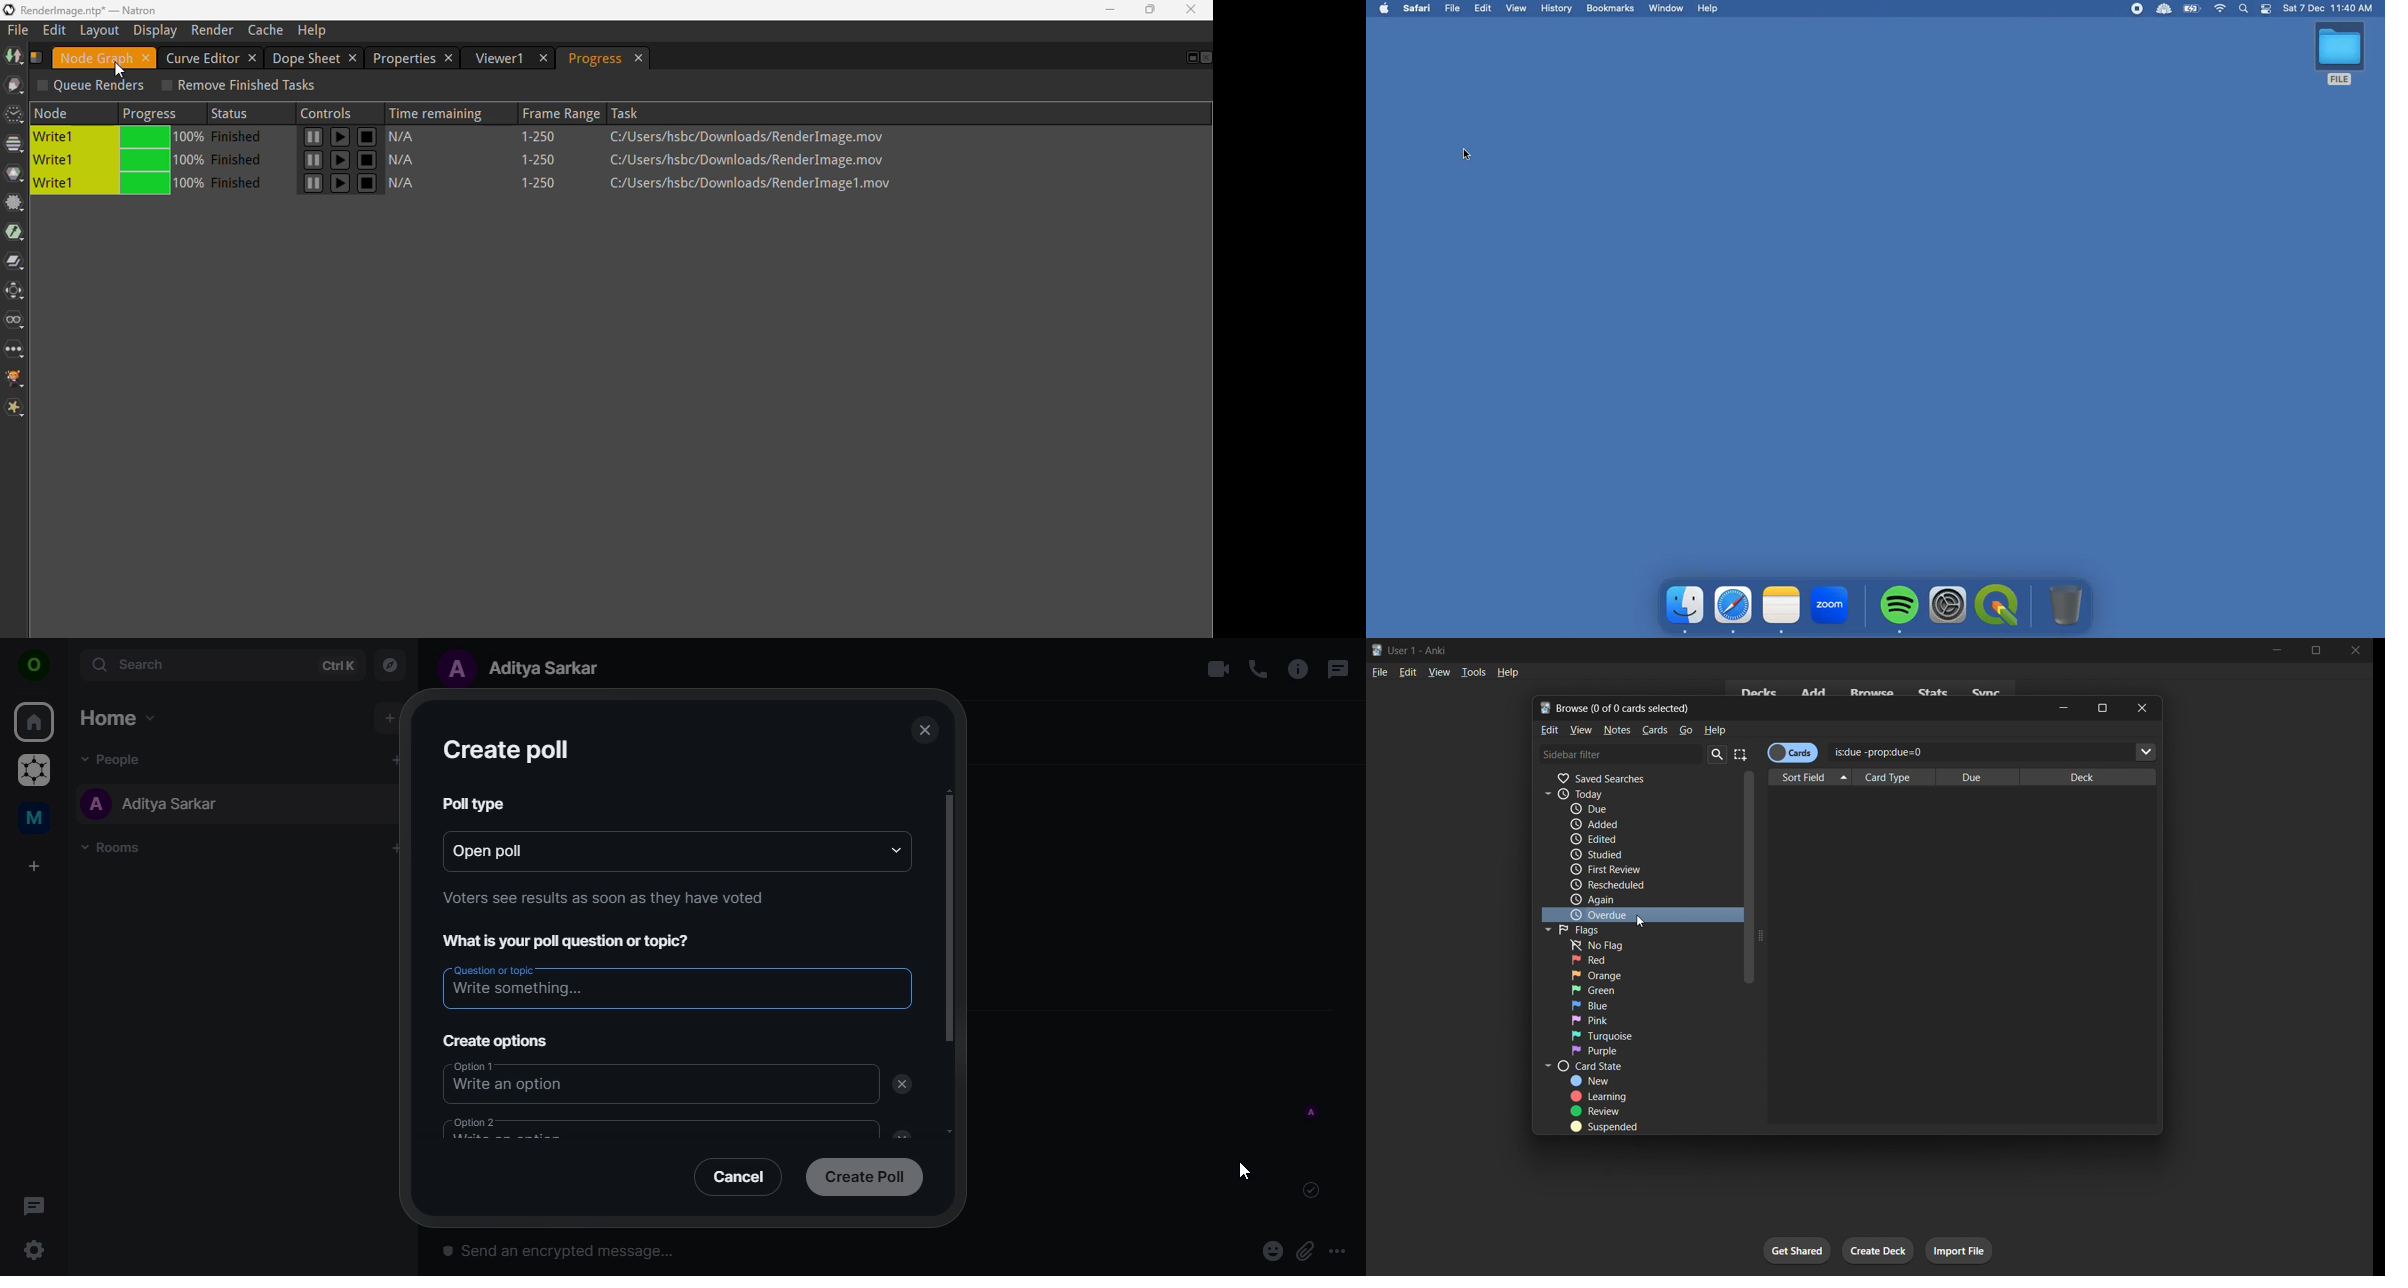 The height and width of the screenshot is (1288, 2408). Describe the element at coordinates (1640, 837) in the screenshot. I see `edited ` at that location.